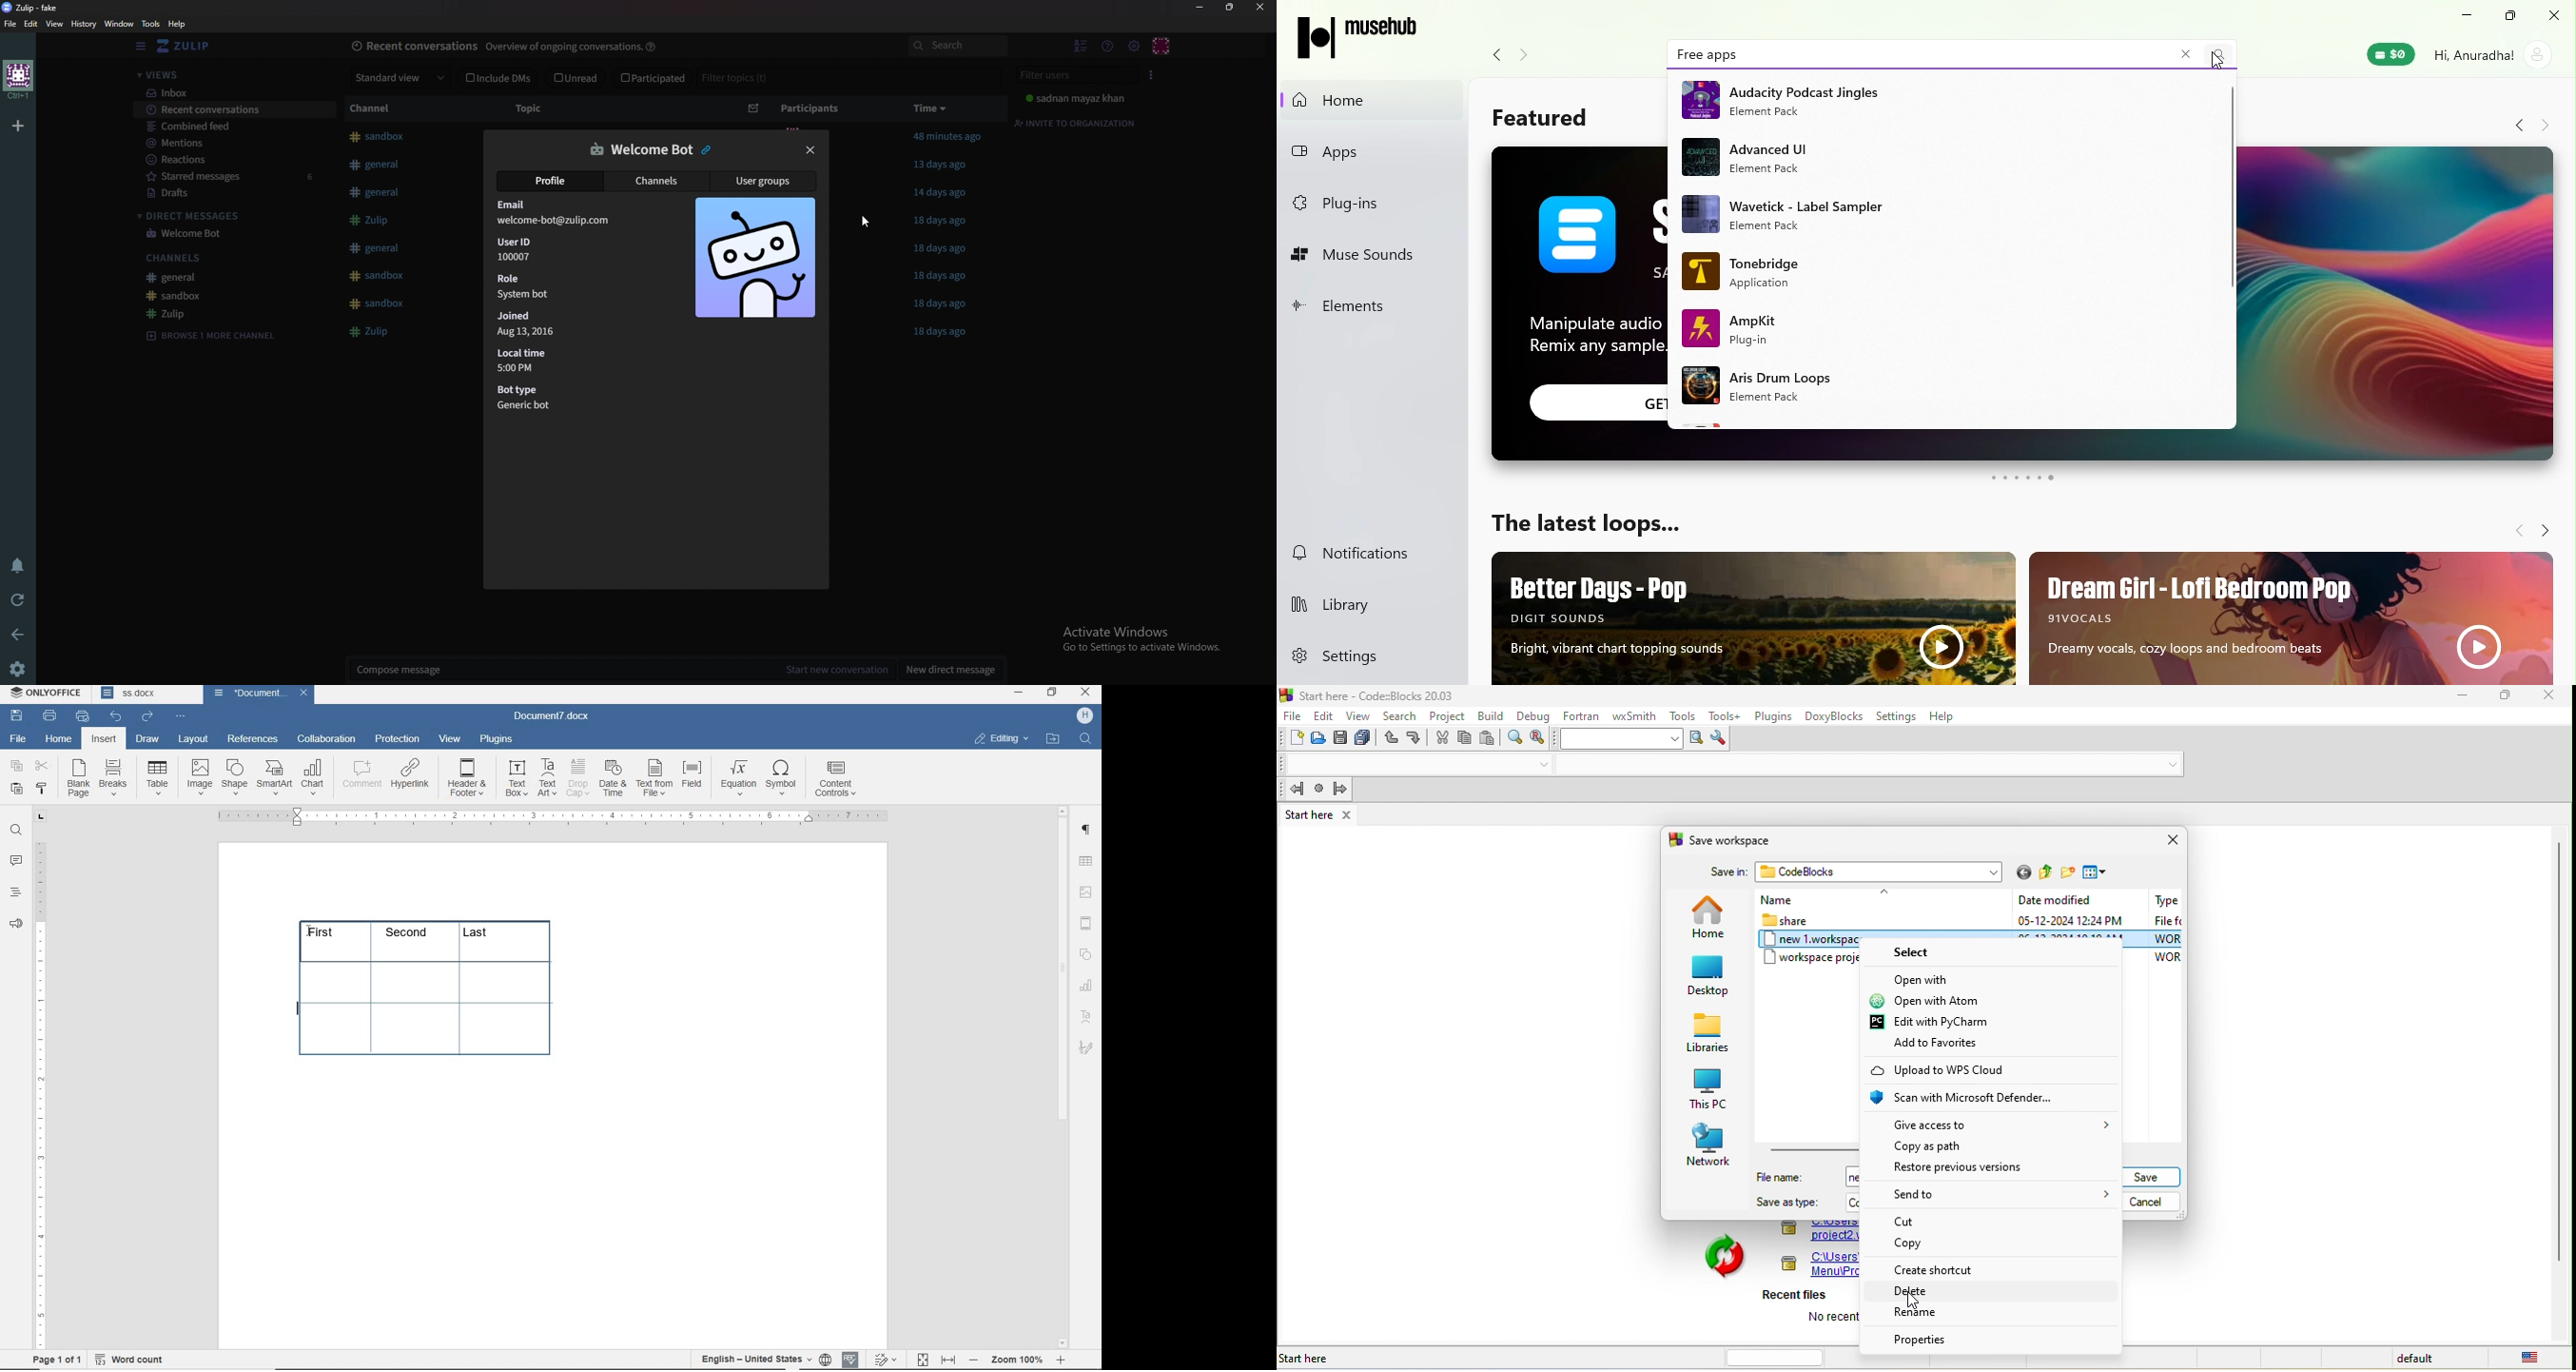 The width and height of the screenshot is (2576, 1372). I want to click on print, so click(50, 715).